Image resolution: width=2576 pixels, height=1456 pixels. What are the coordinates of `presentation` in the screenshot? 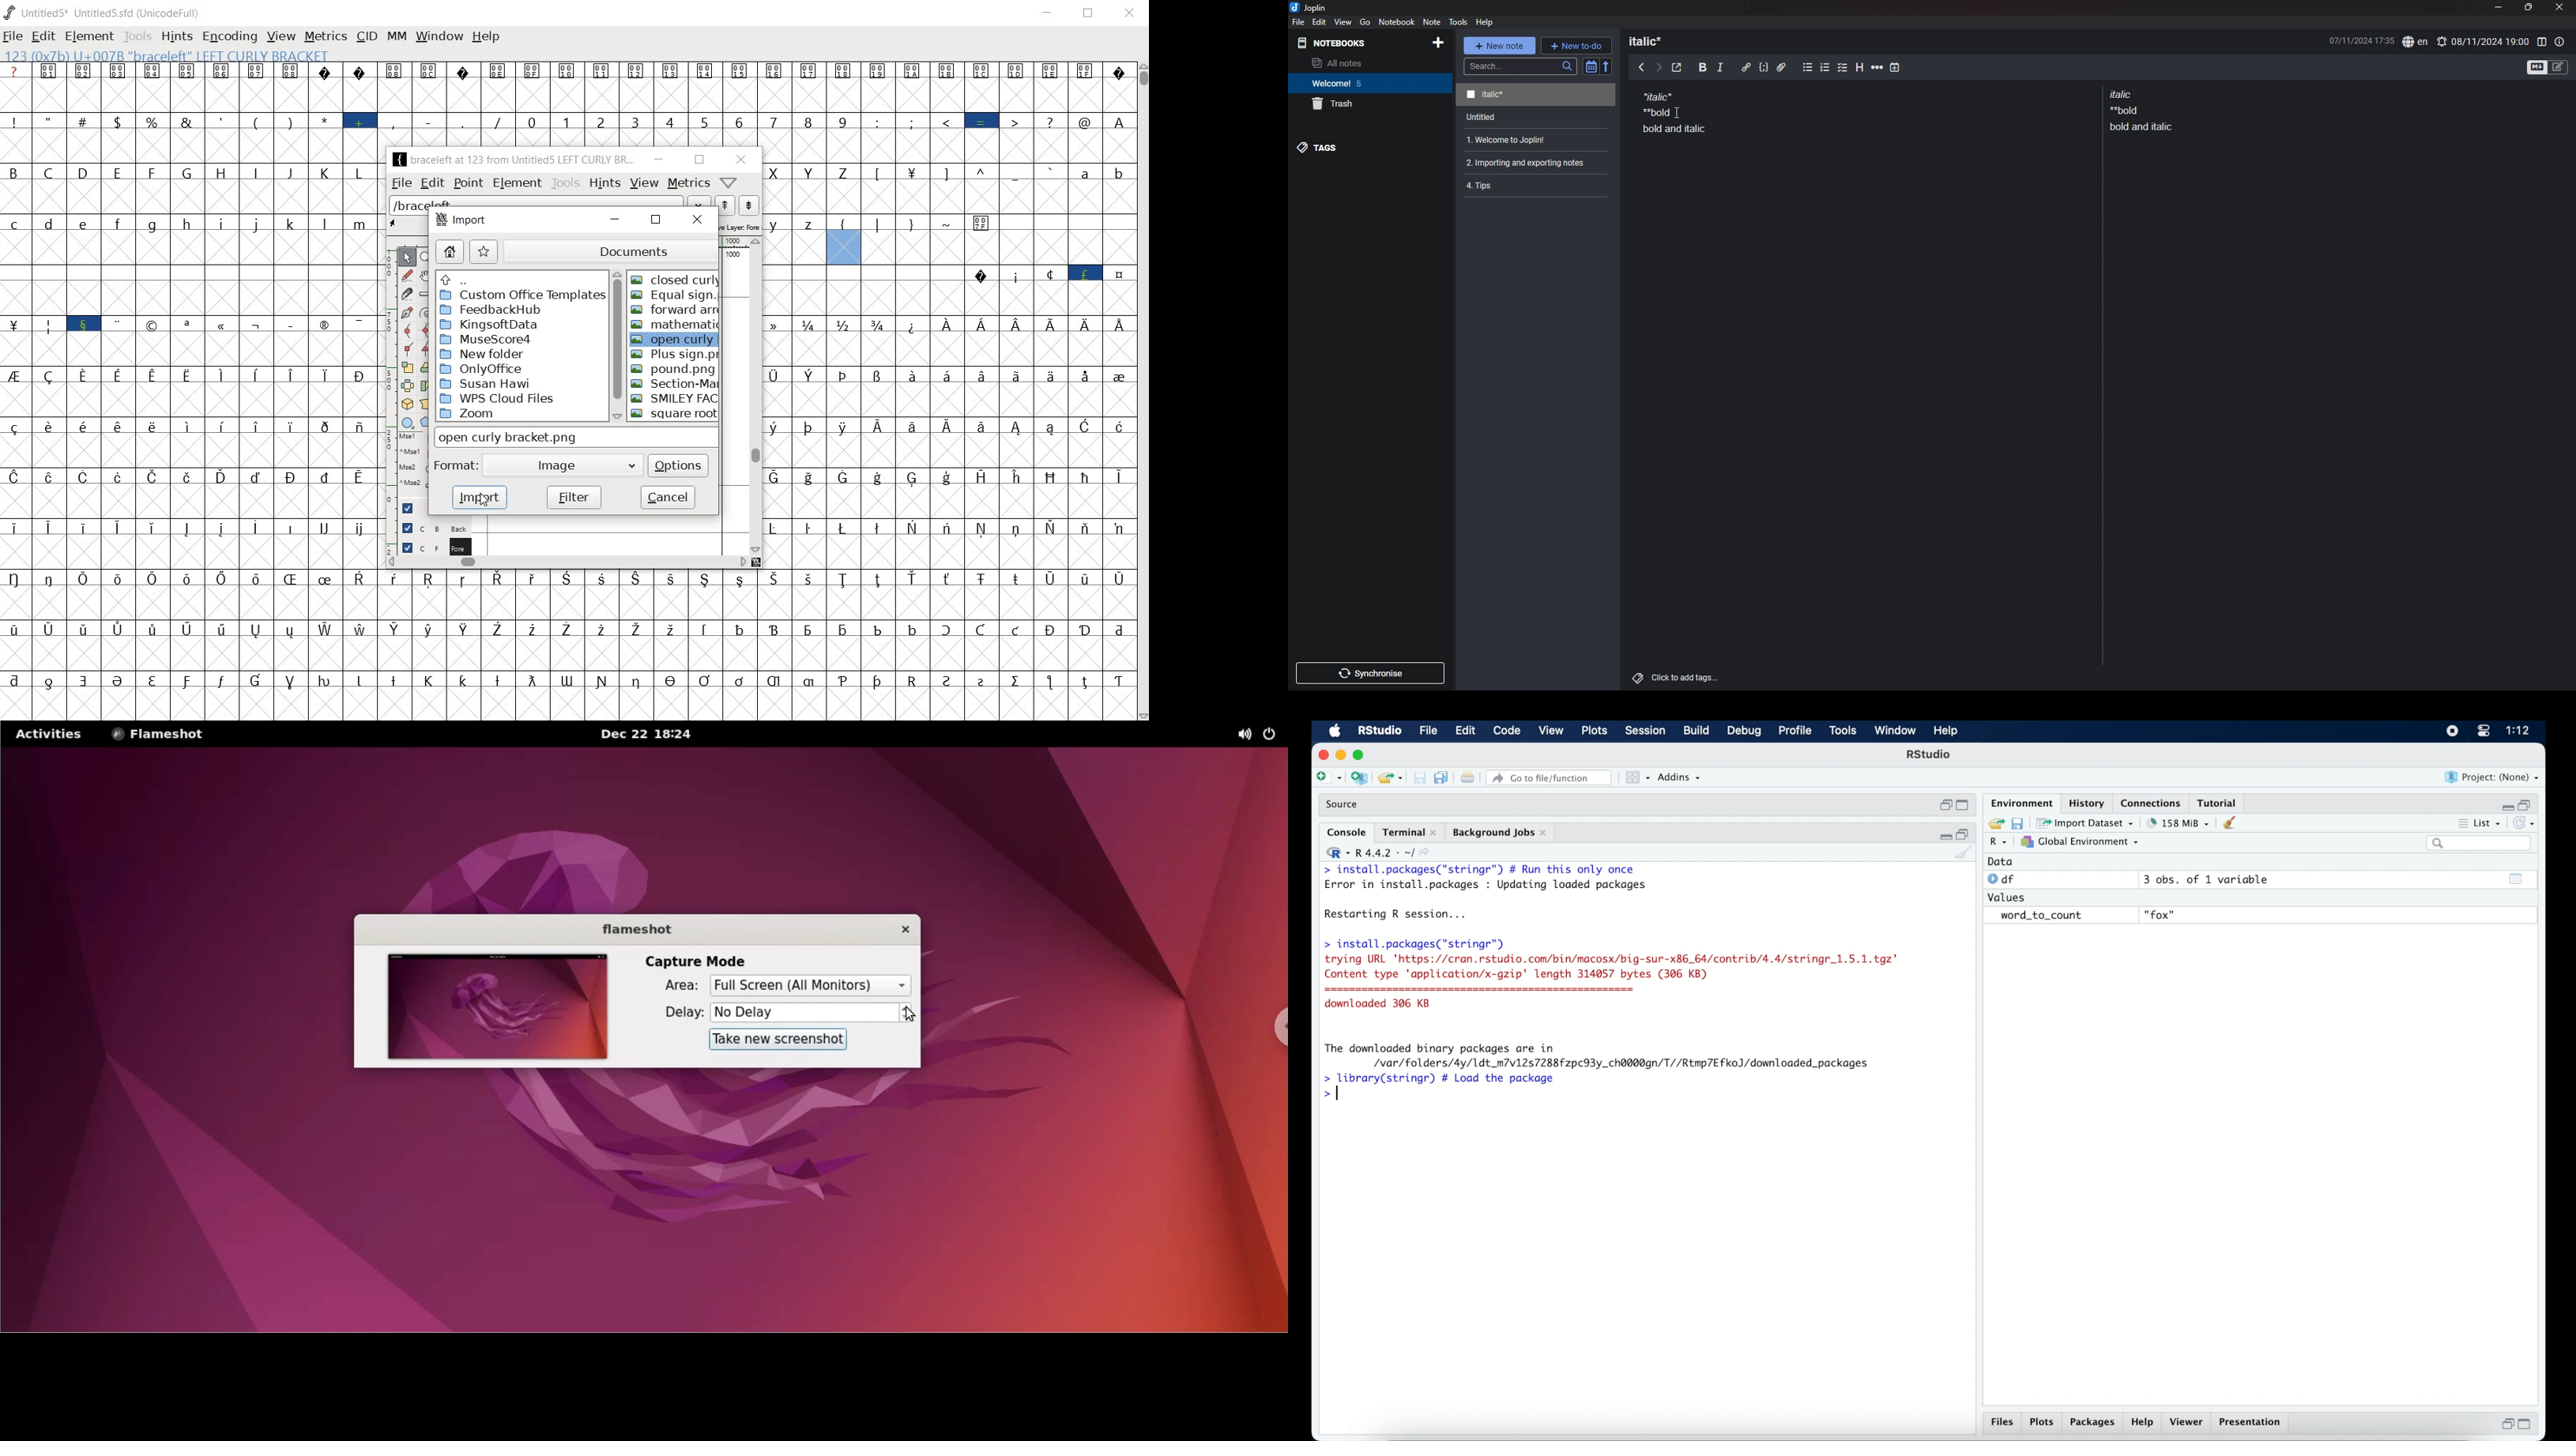 It's located at (2252, 1424).